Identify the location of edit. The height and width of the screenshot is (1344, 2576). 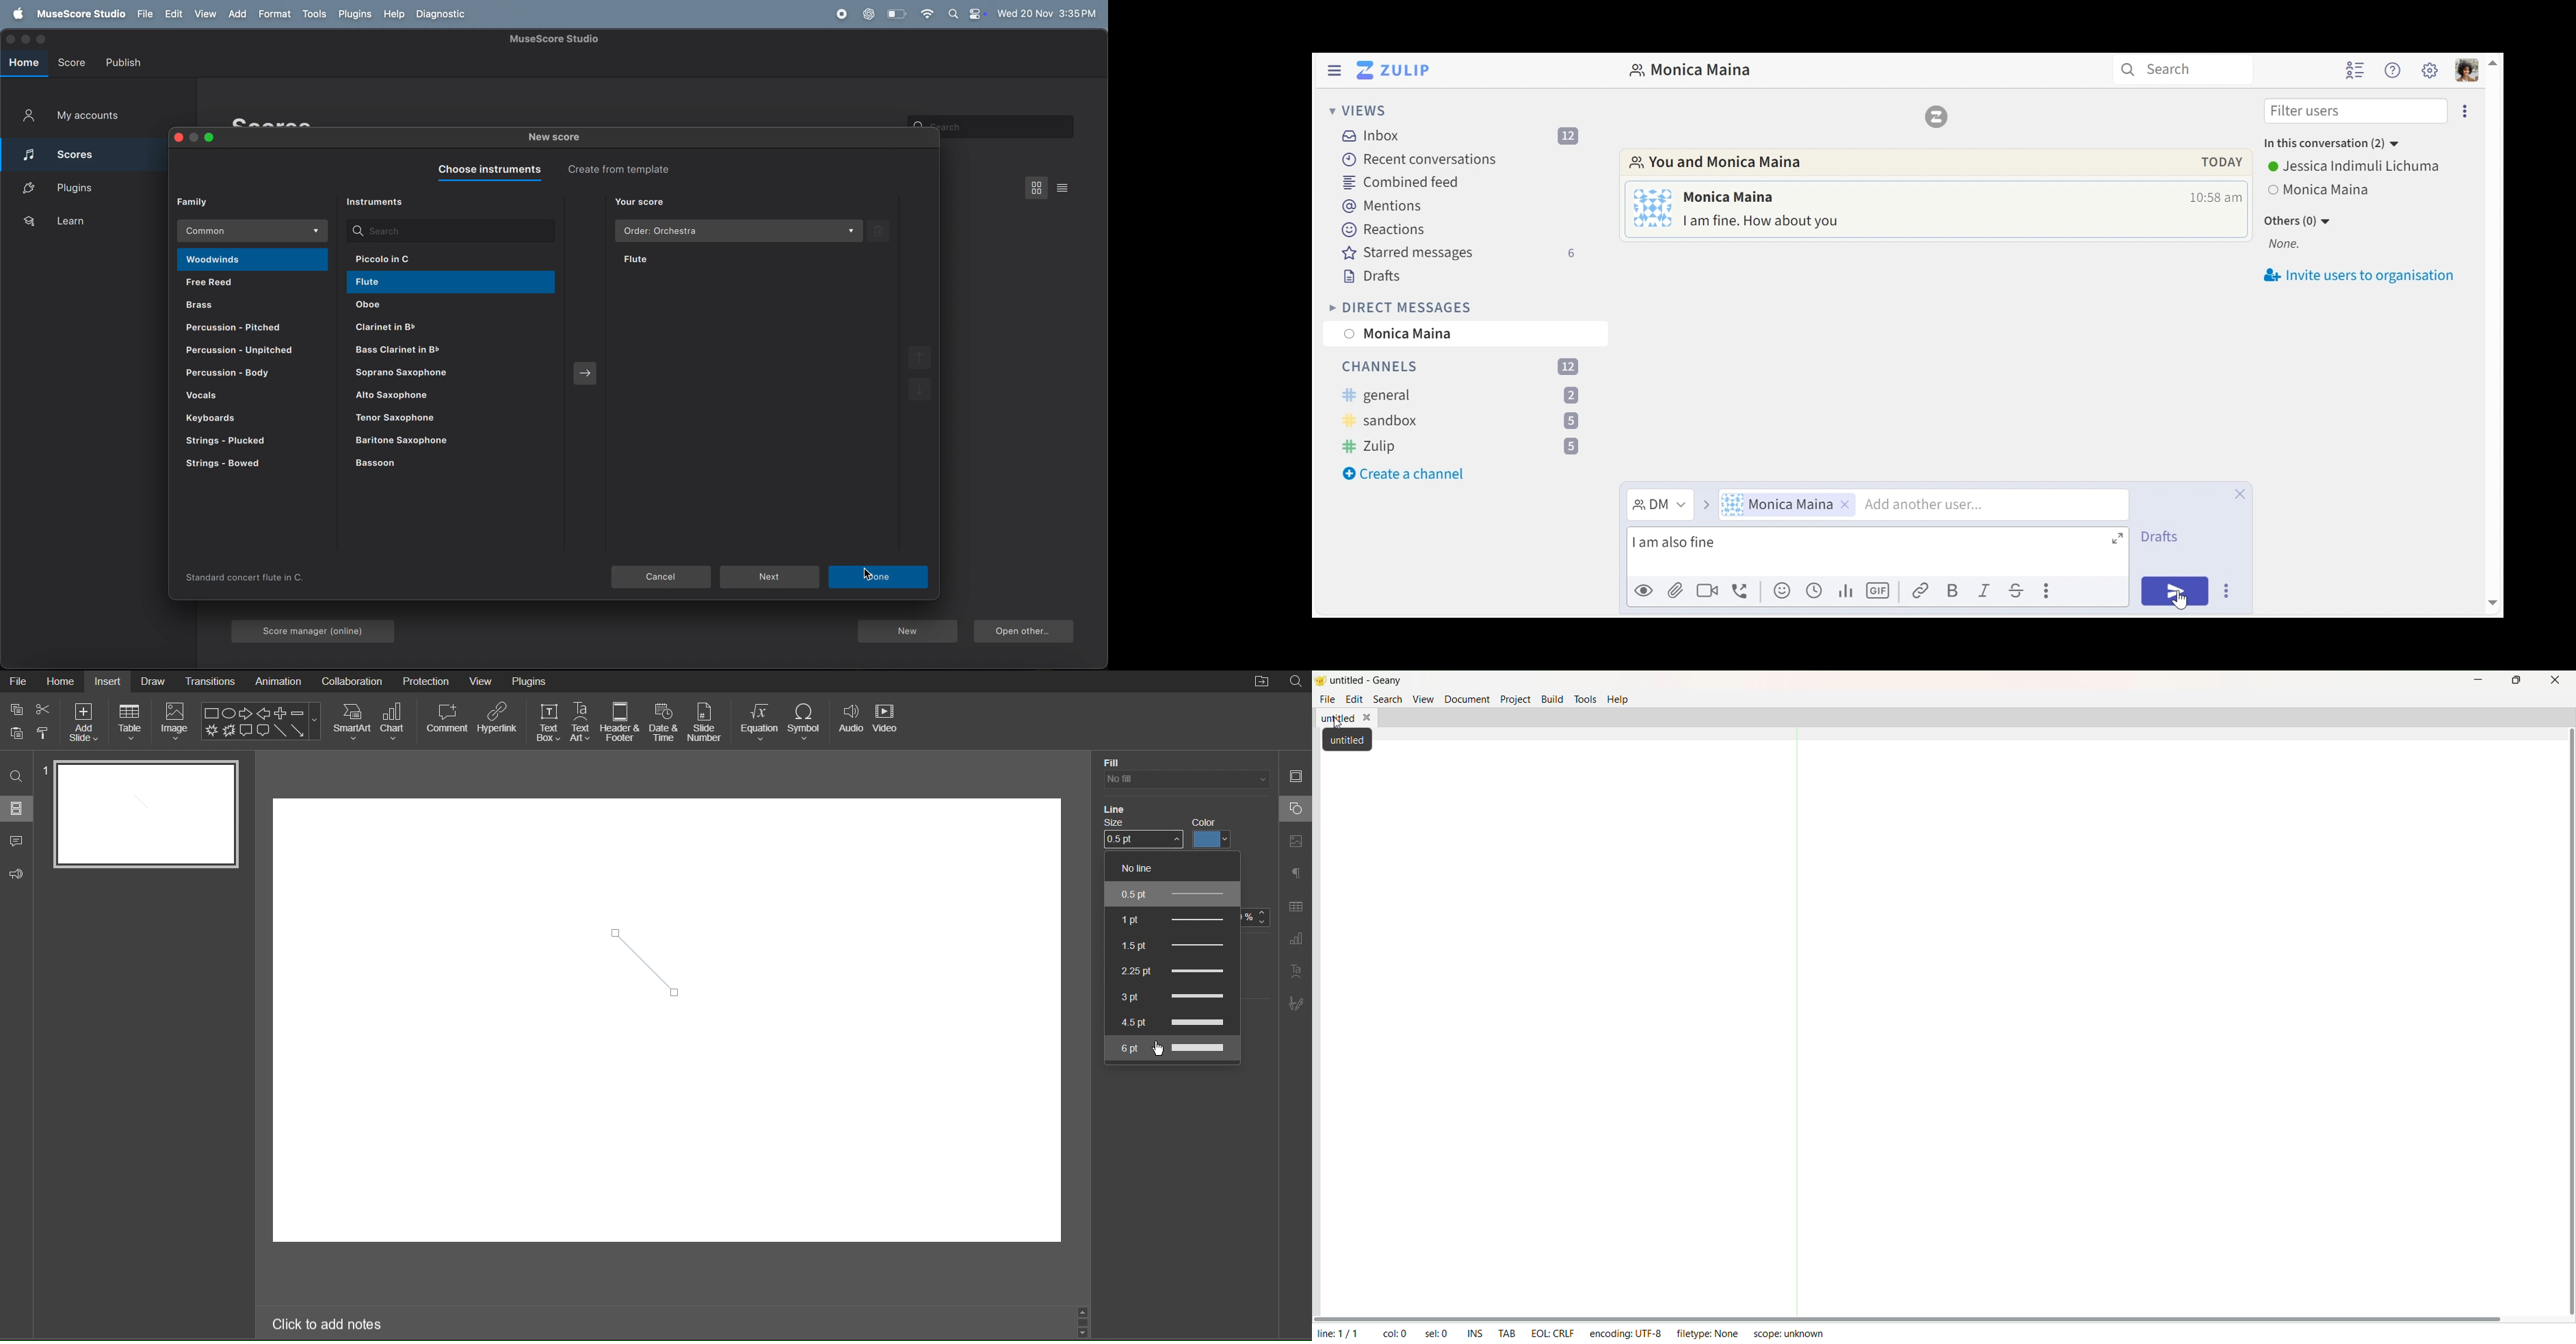
(173, 14).